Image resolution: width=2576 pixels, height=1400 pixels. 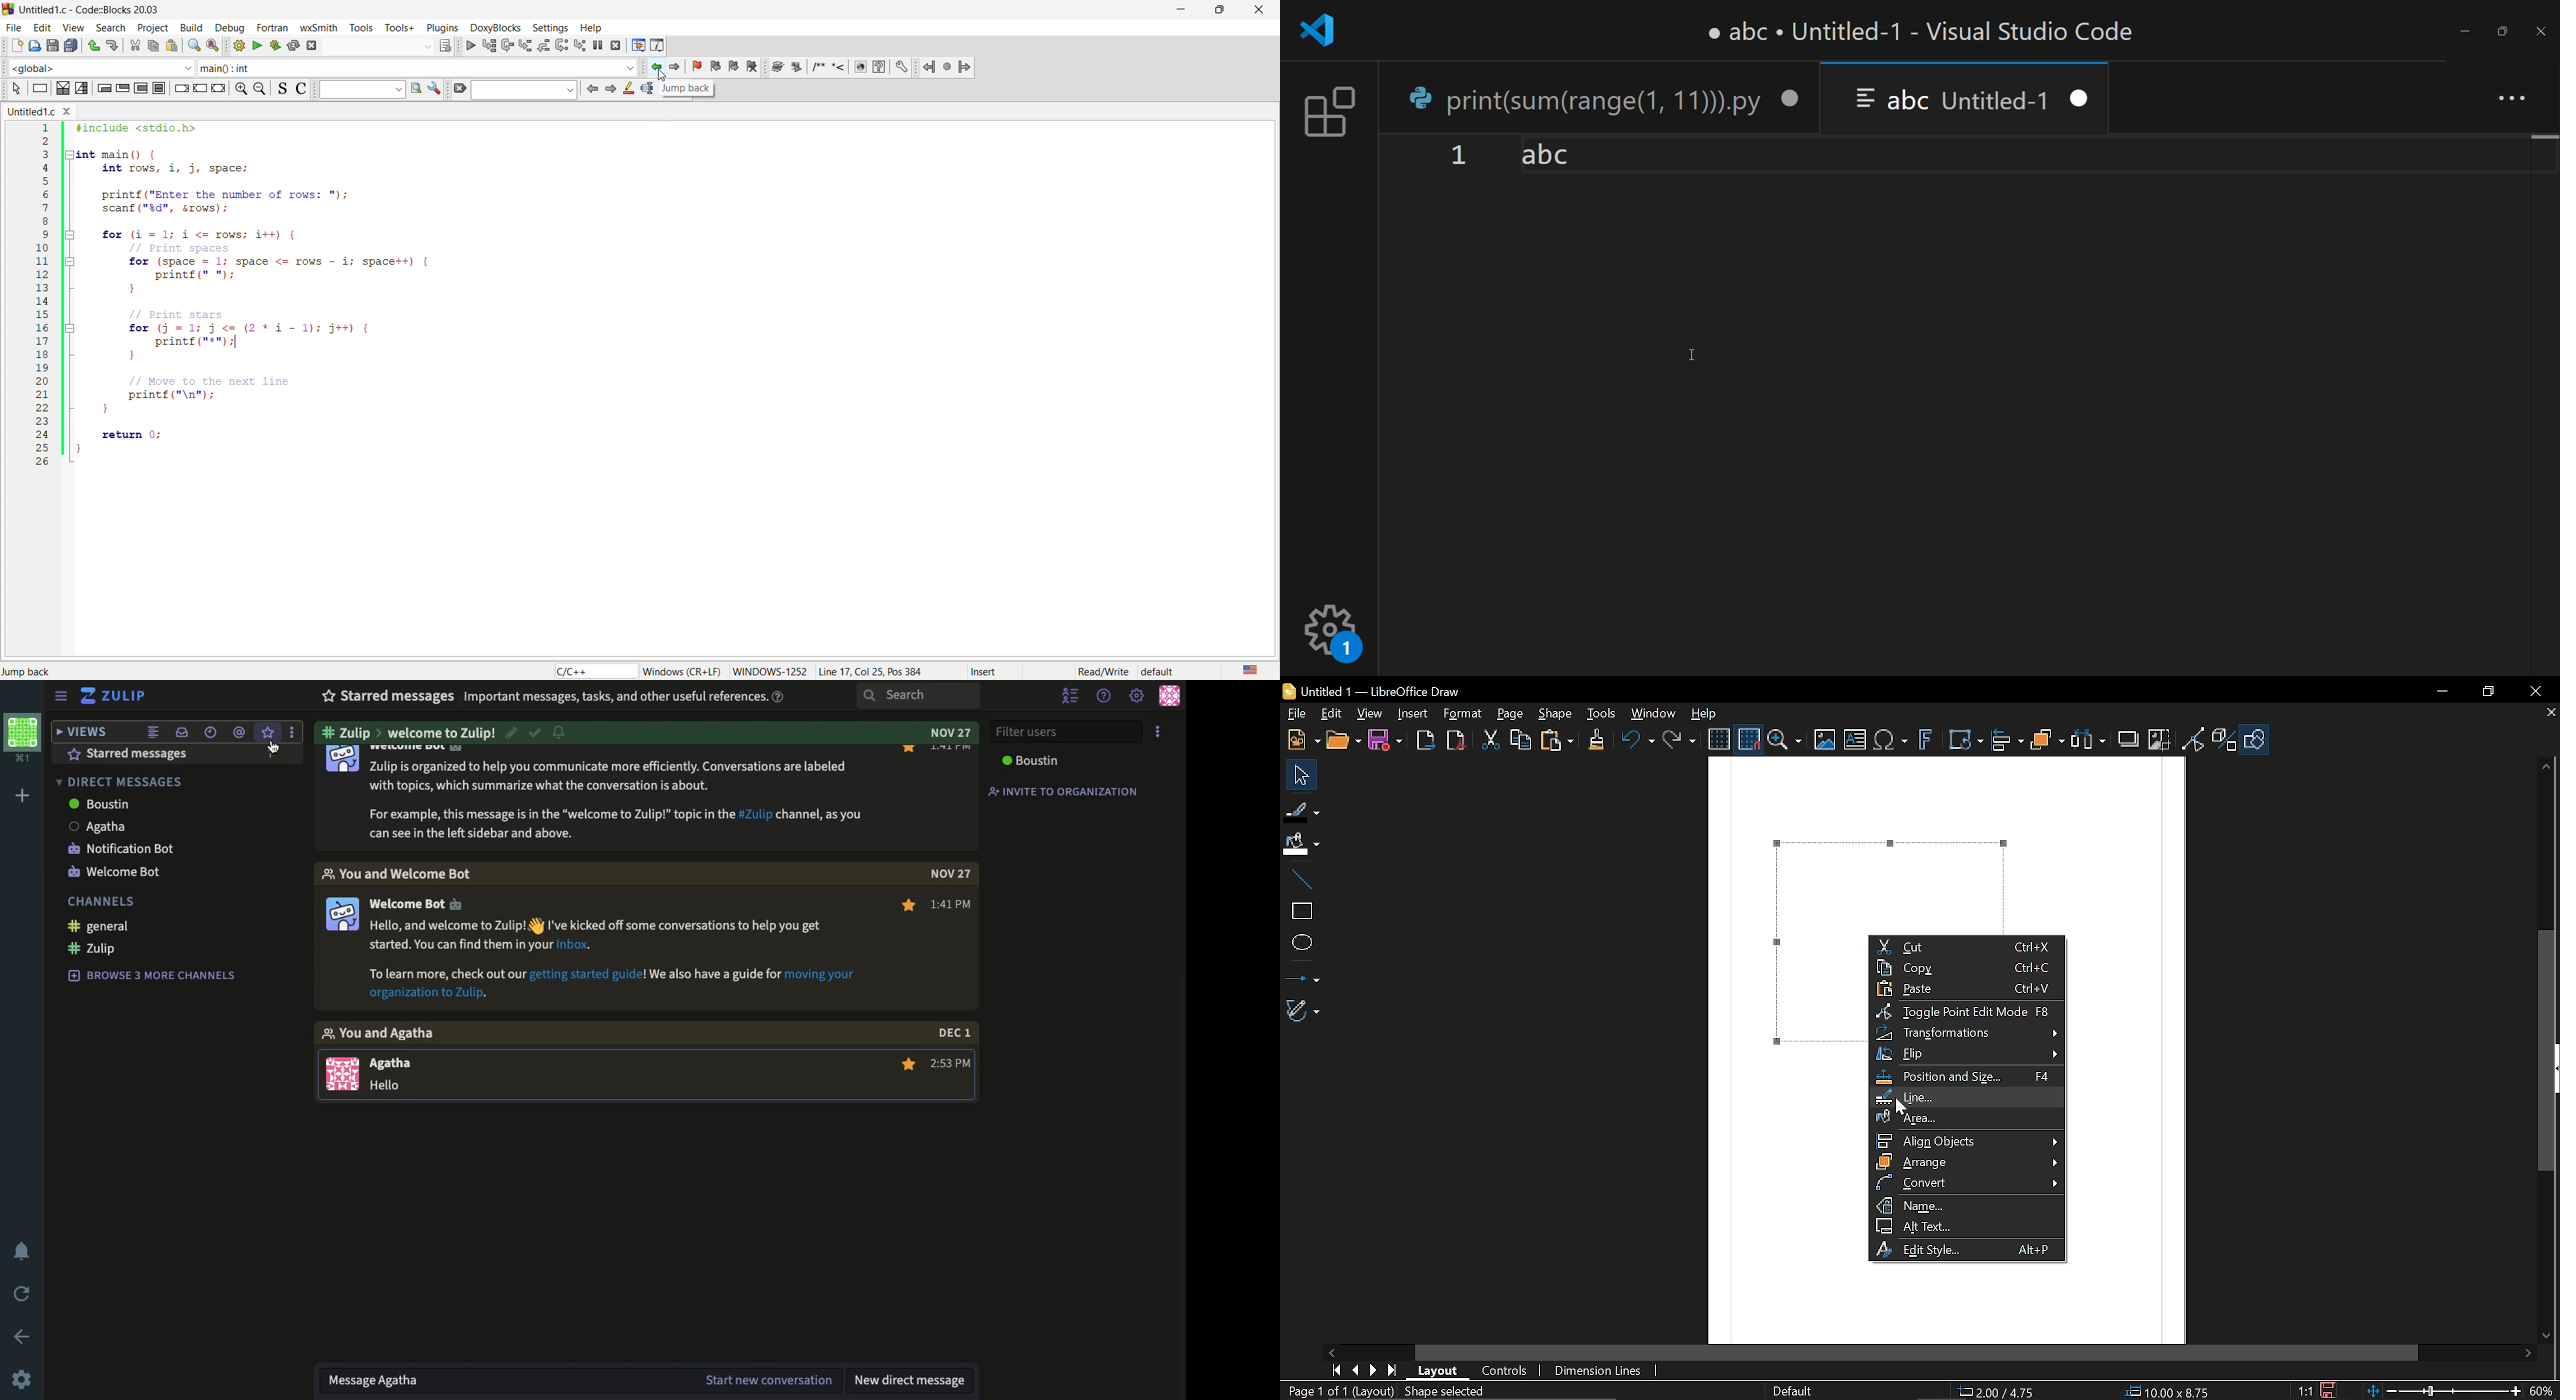 I want to click on icon, so click(x=159, y=89).